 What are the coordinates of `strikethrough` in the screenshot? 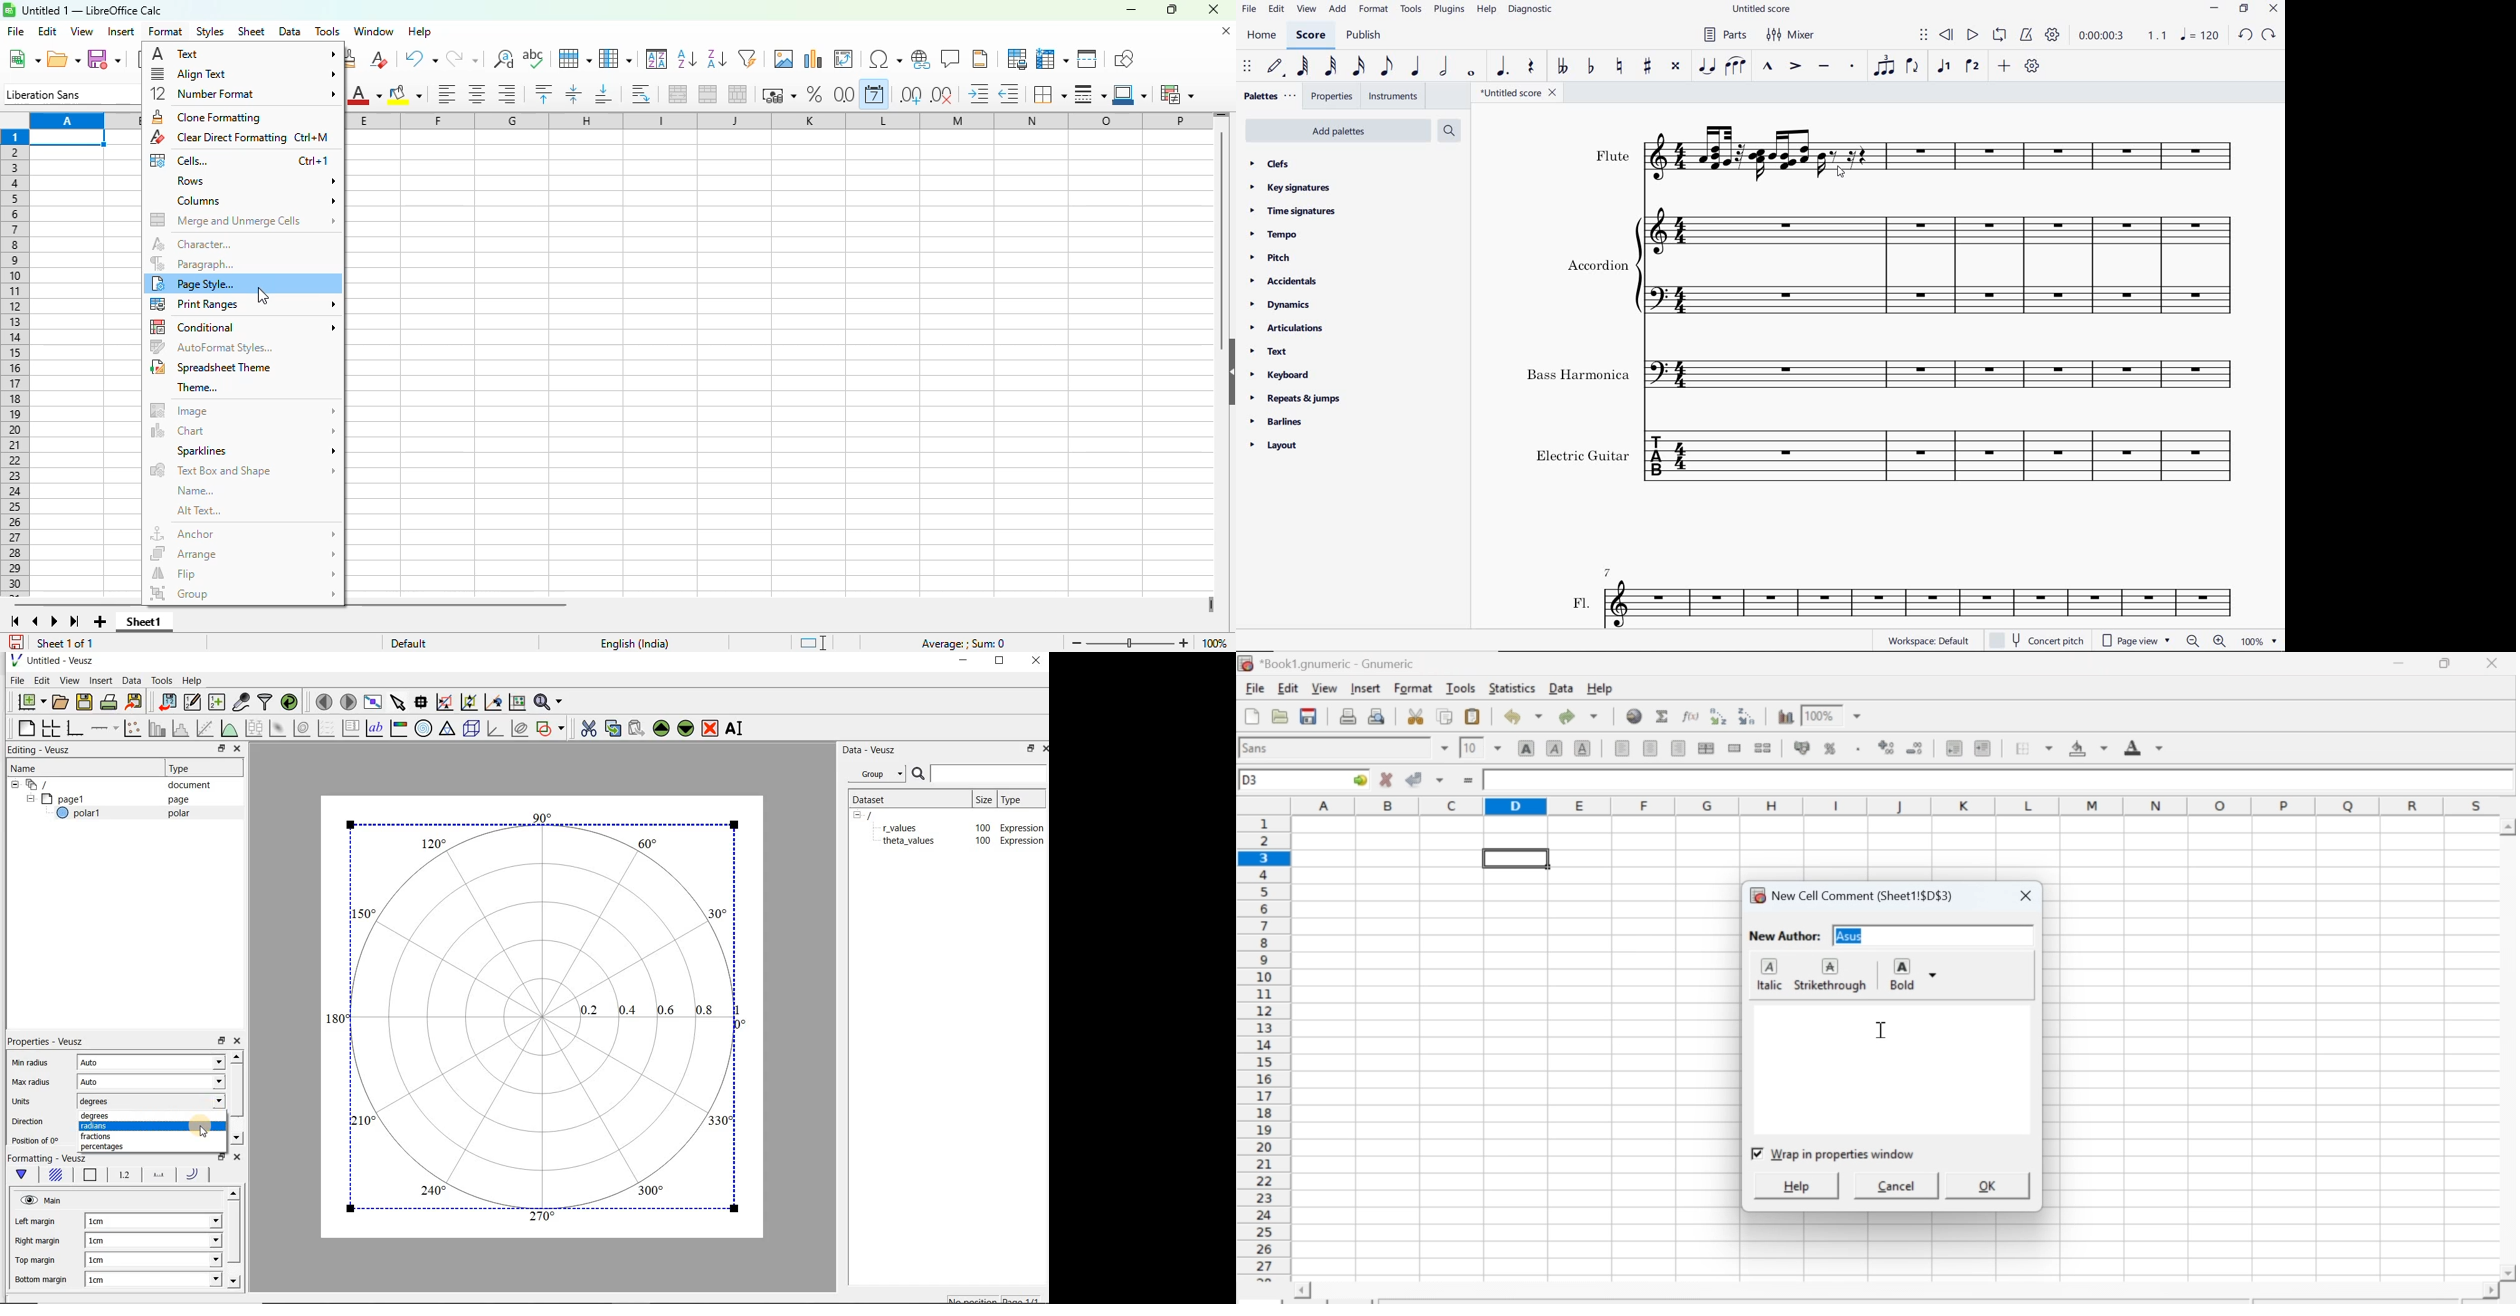 It's located at (1833, 975).